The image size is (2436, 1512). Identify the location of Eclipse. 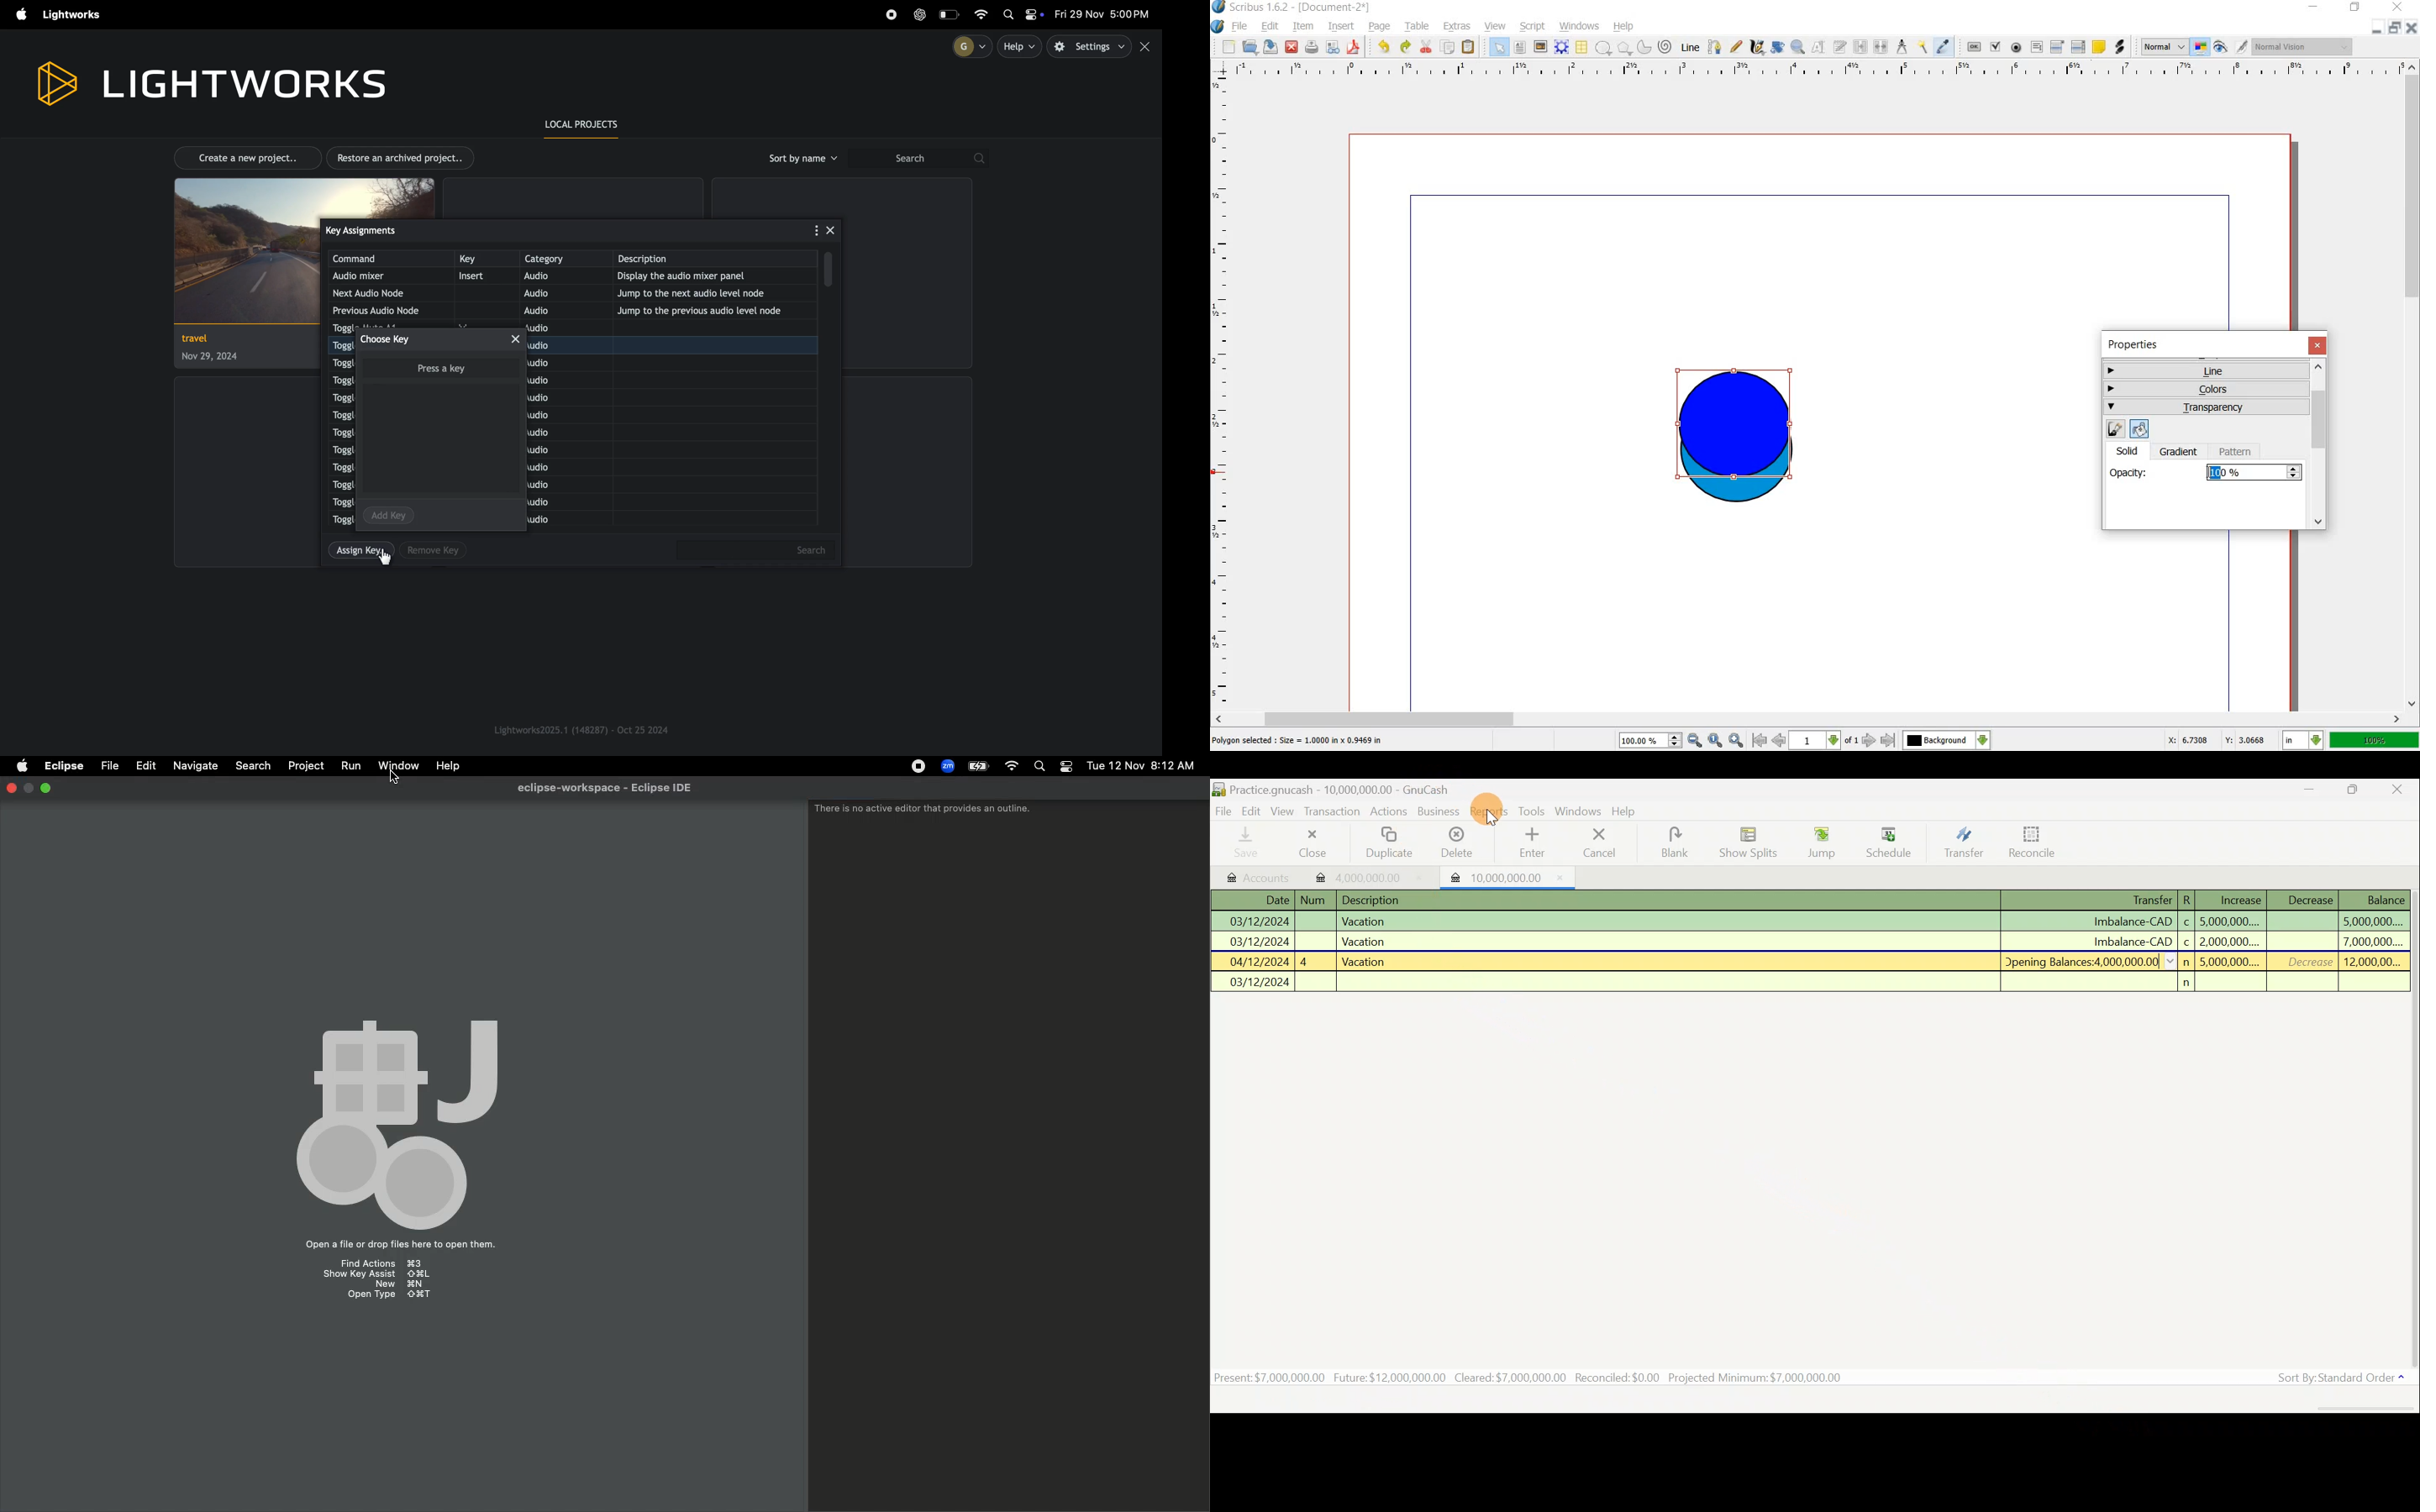
(64, 767).